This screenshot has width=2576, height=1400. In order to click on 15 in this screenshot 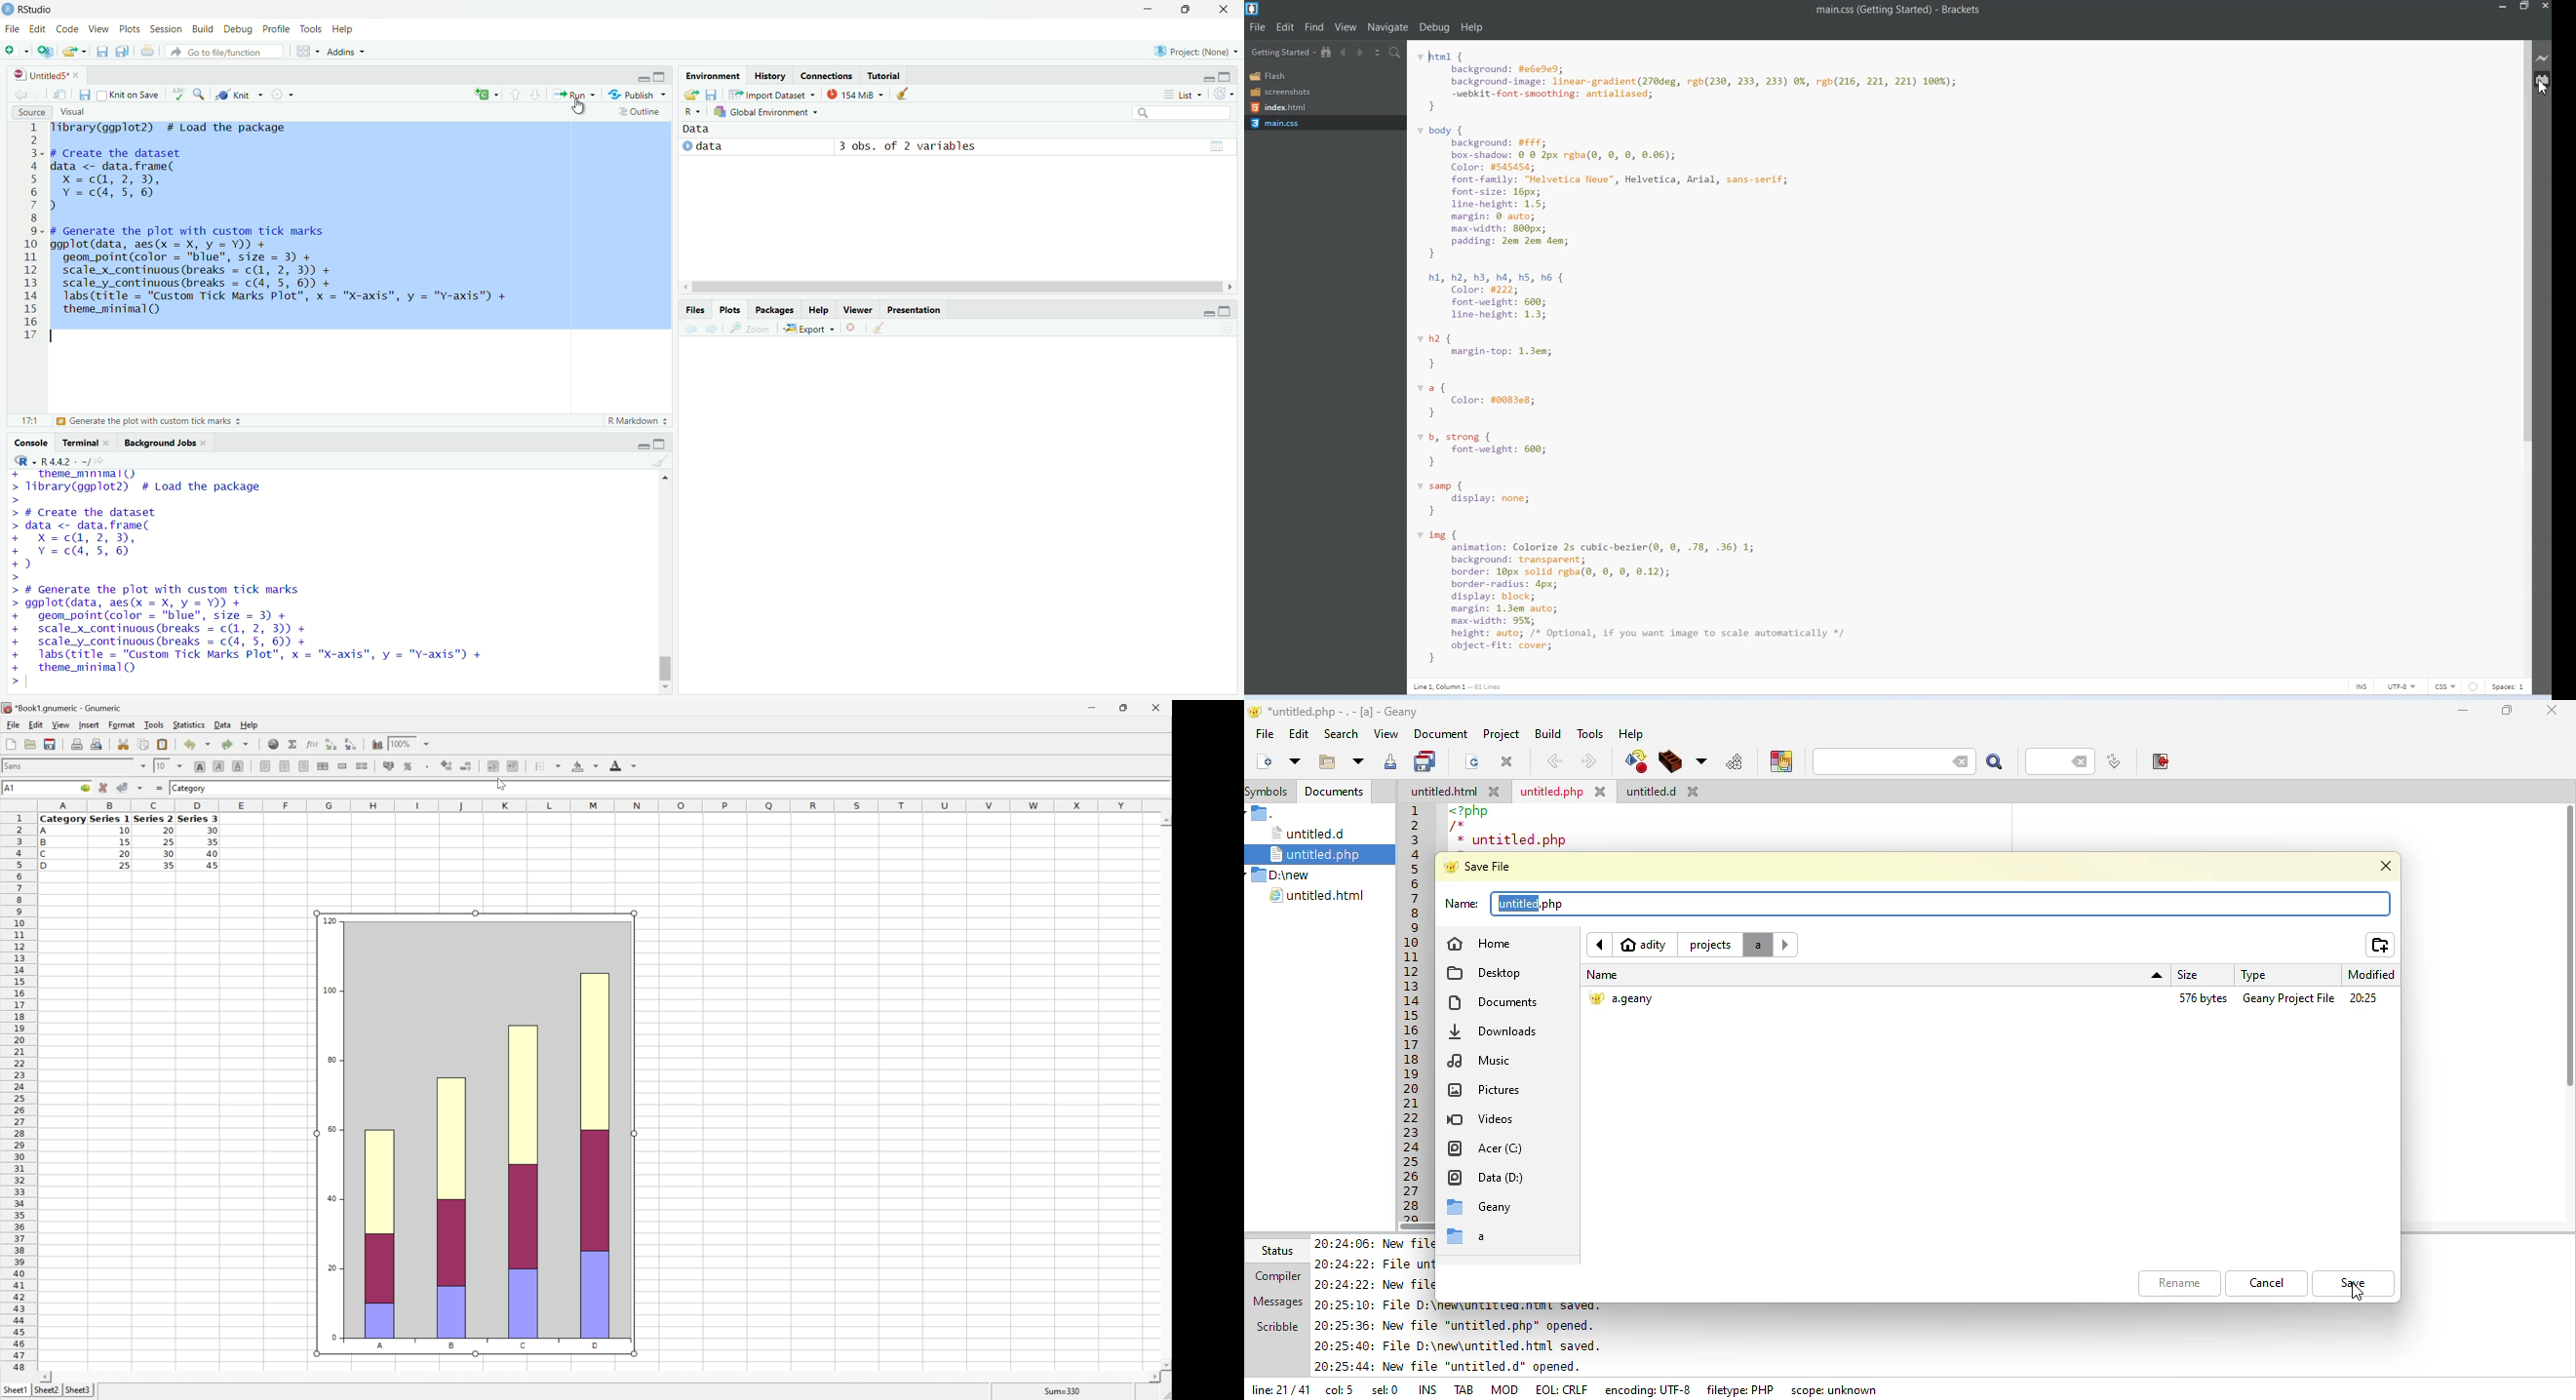, I will do `click(125, 842)`.